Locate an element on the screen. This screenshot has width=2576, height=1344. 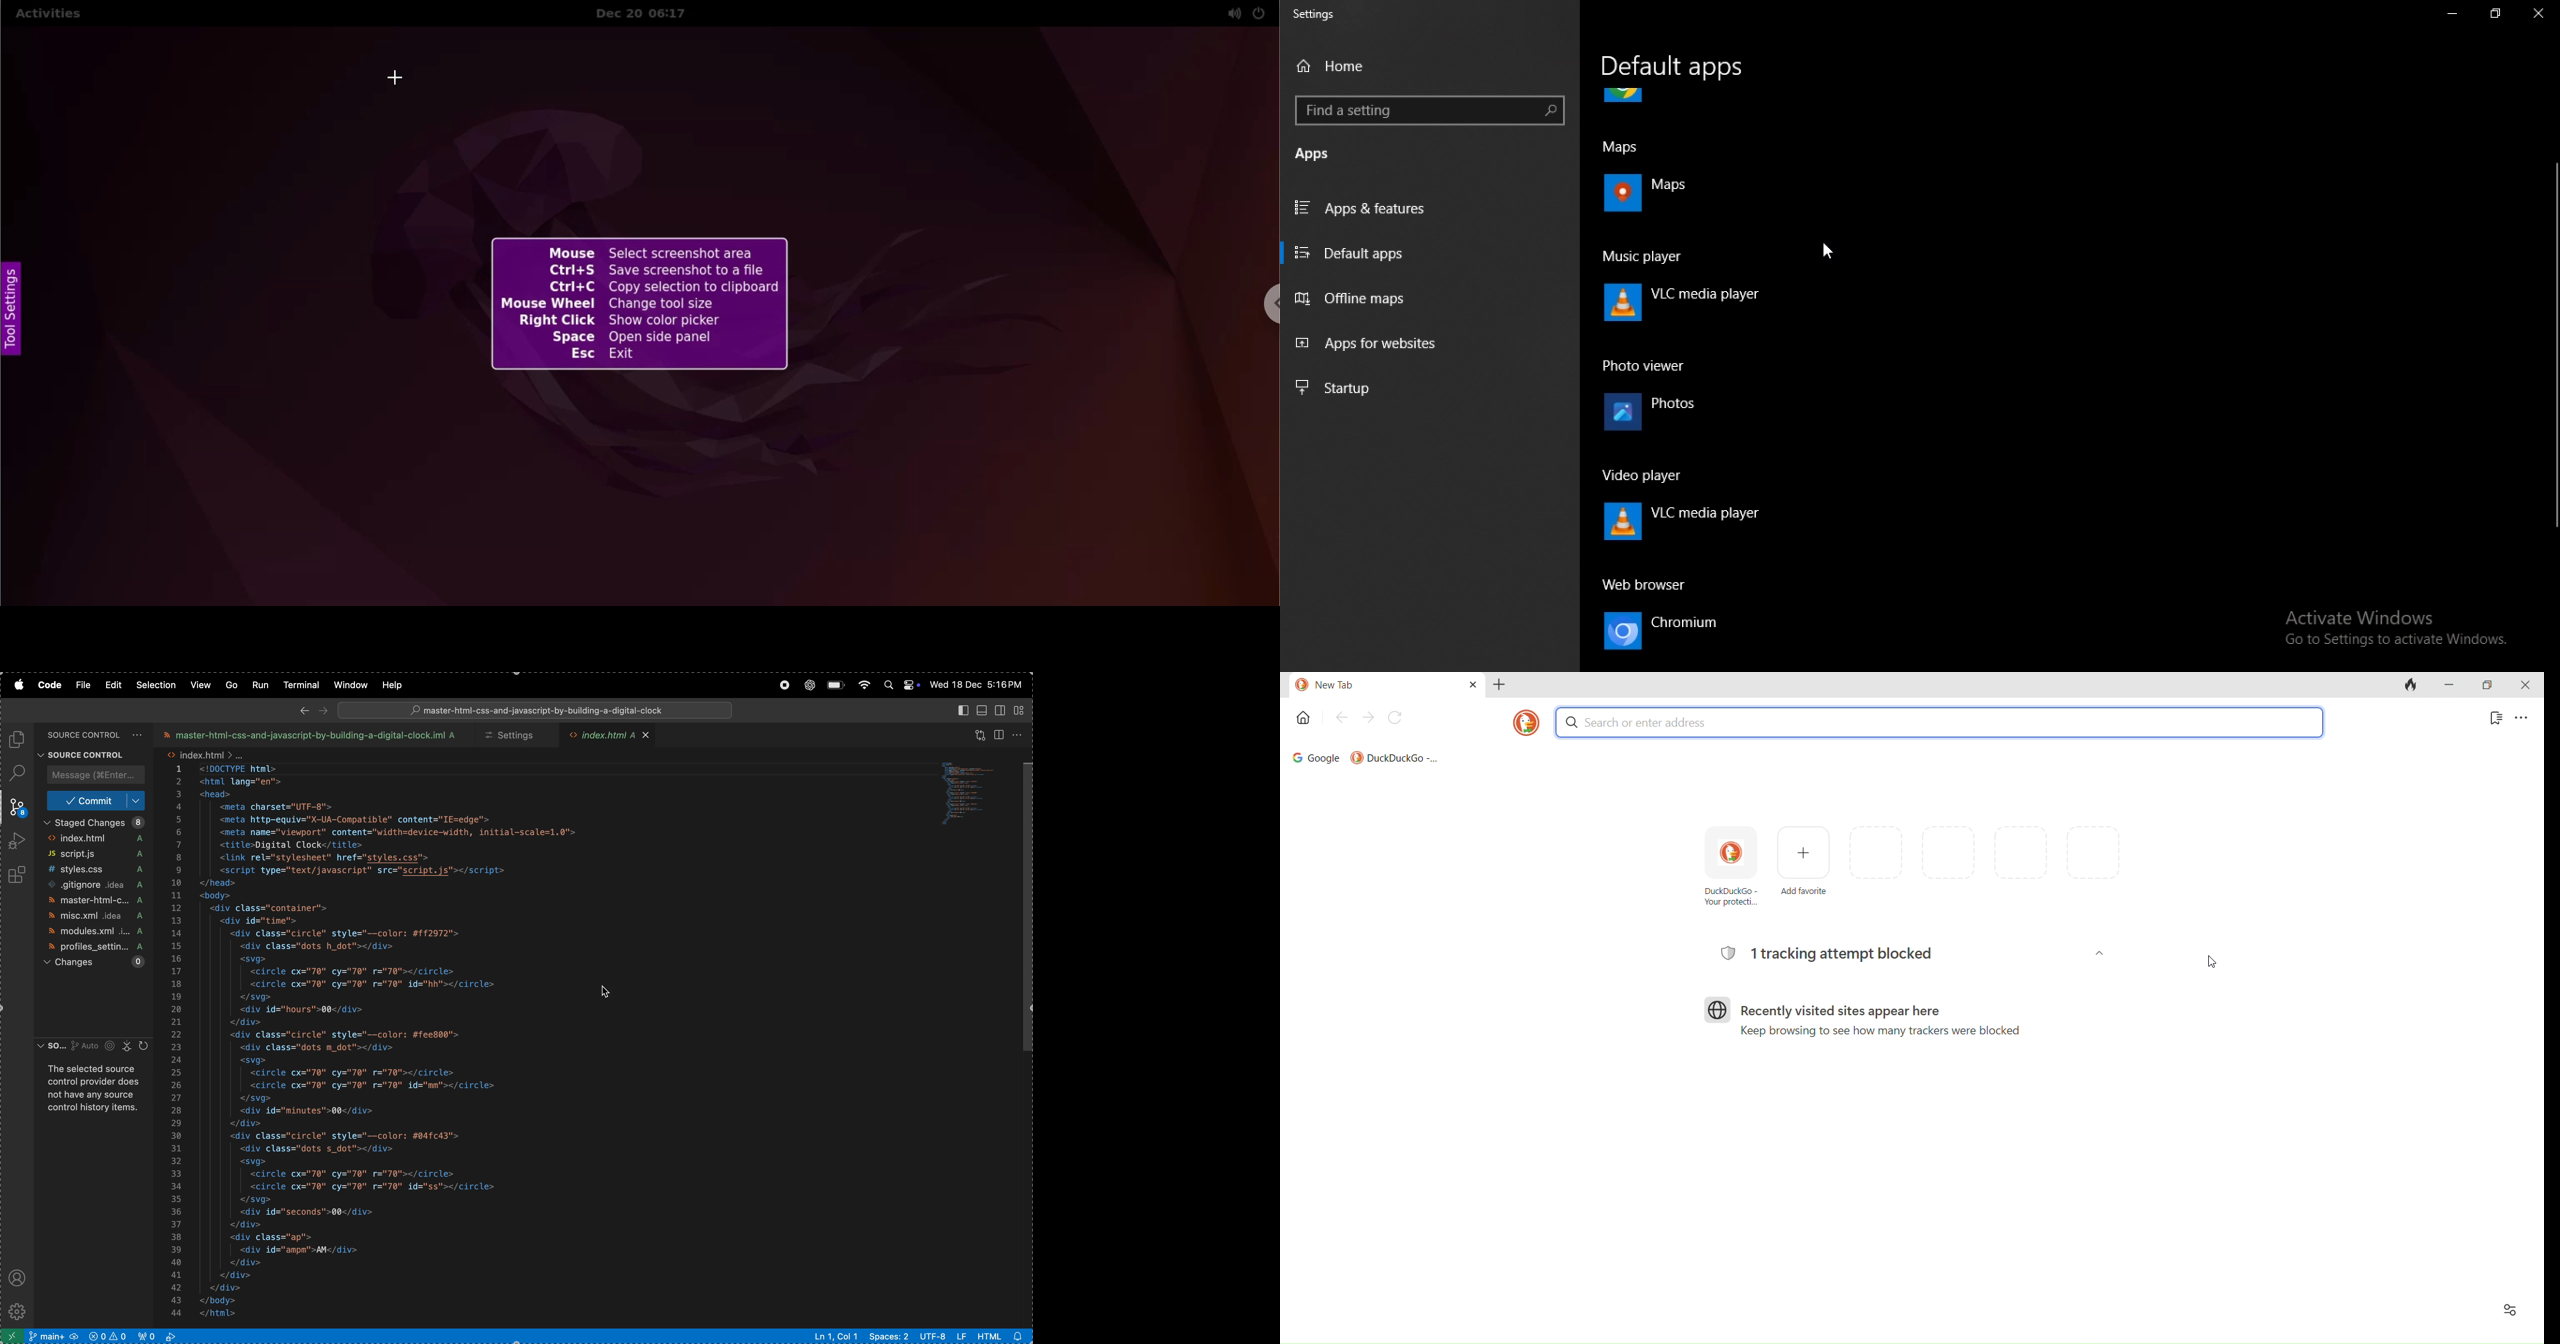
N master-html-css-and-javascript-by-building-a-digital-clock.iml is located at coordinates (308, 735).